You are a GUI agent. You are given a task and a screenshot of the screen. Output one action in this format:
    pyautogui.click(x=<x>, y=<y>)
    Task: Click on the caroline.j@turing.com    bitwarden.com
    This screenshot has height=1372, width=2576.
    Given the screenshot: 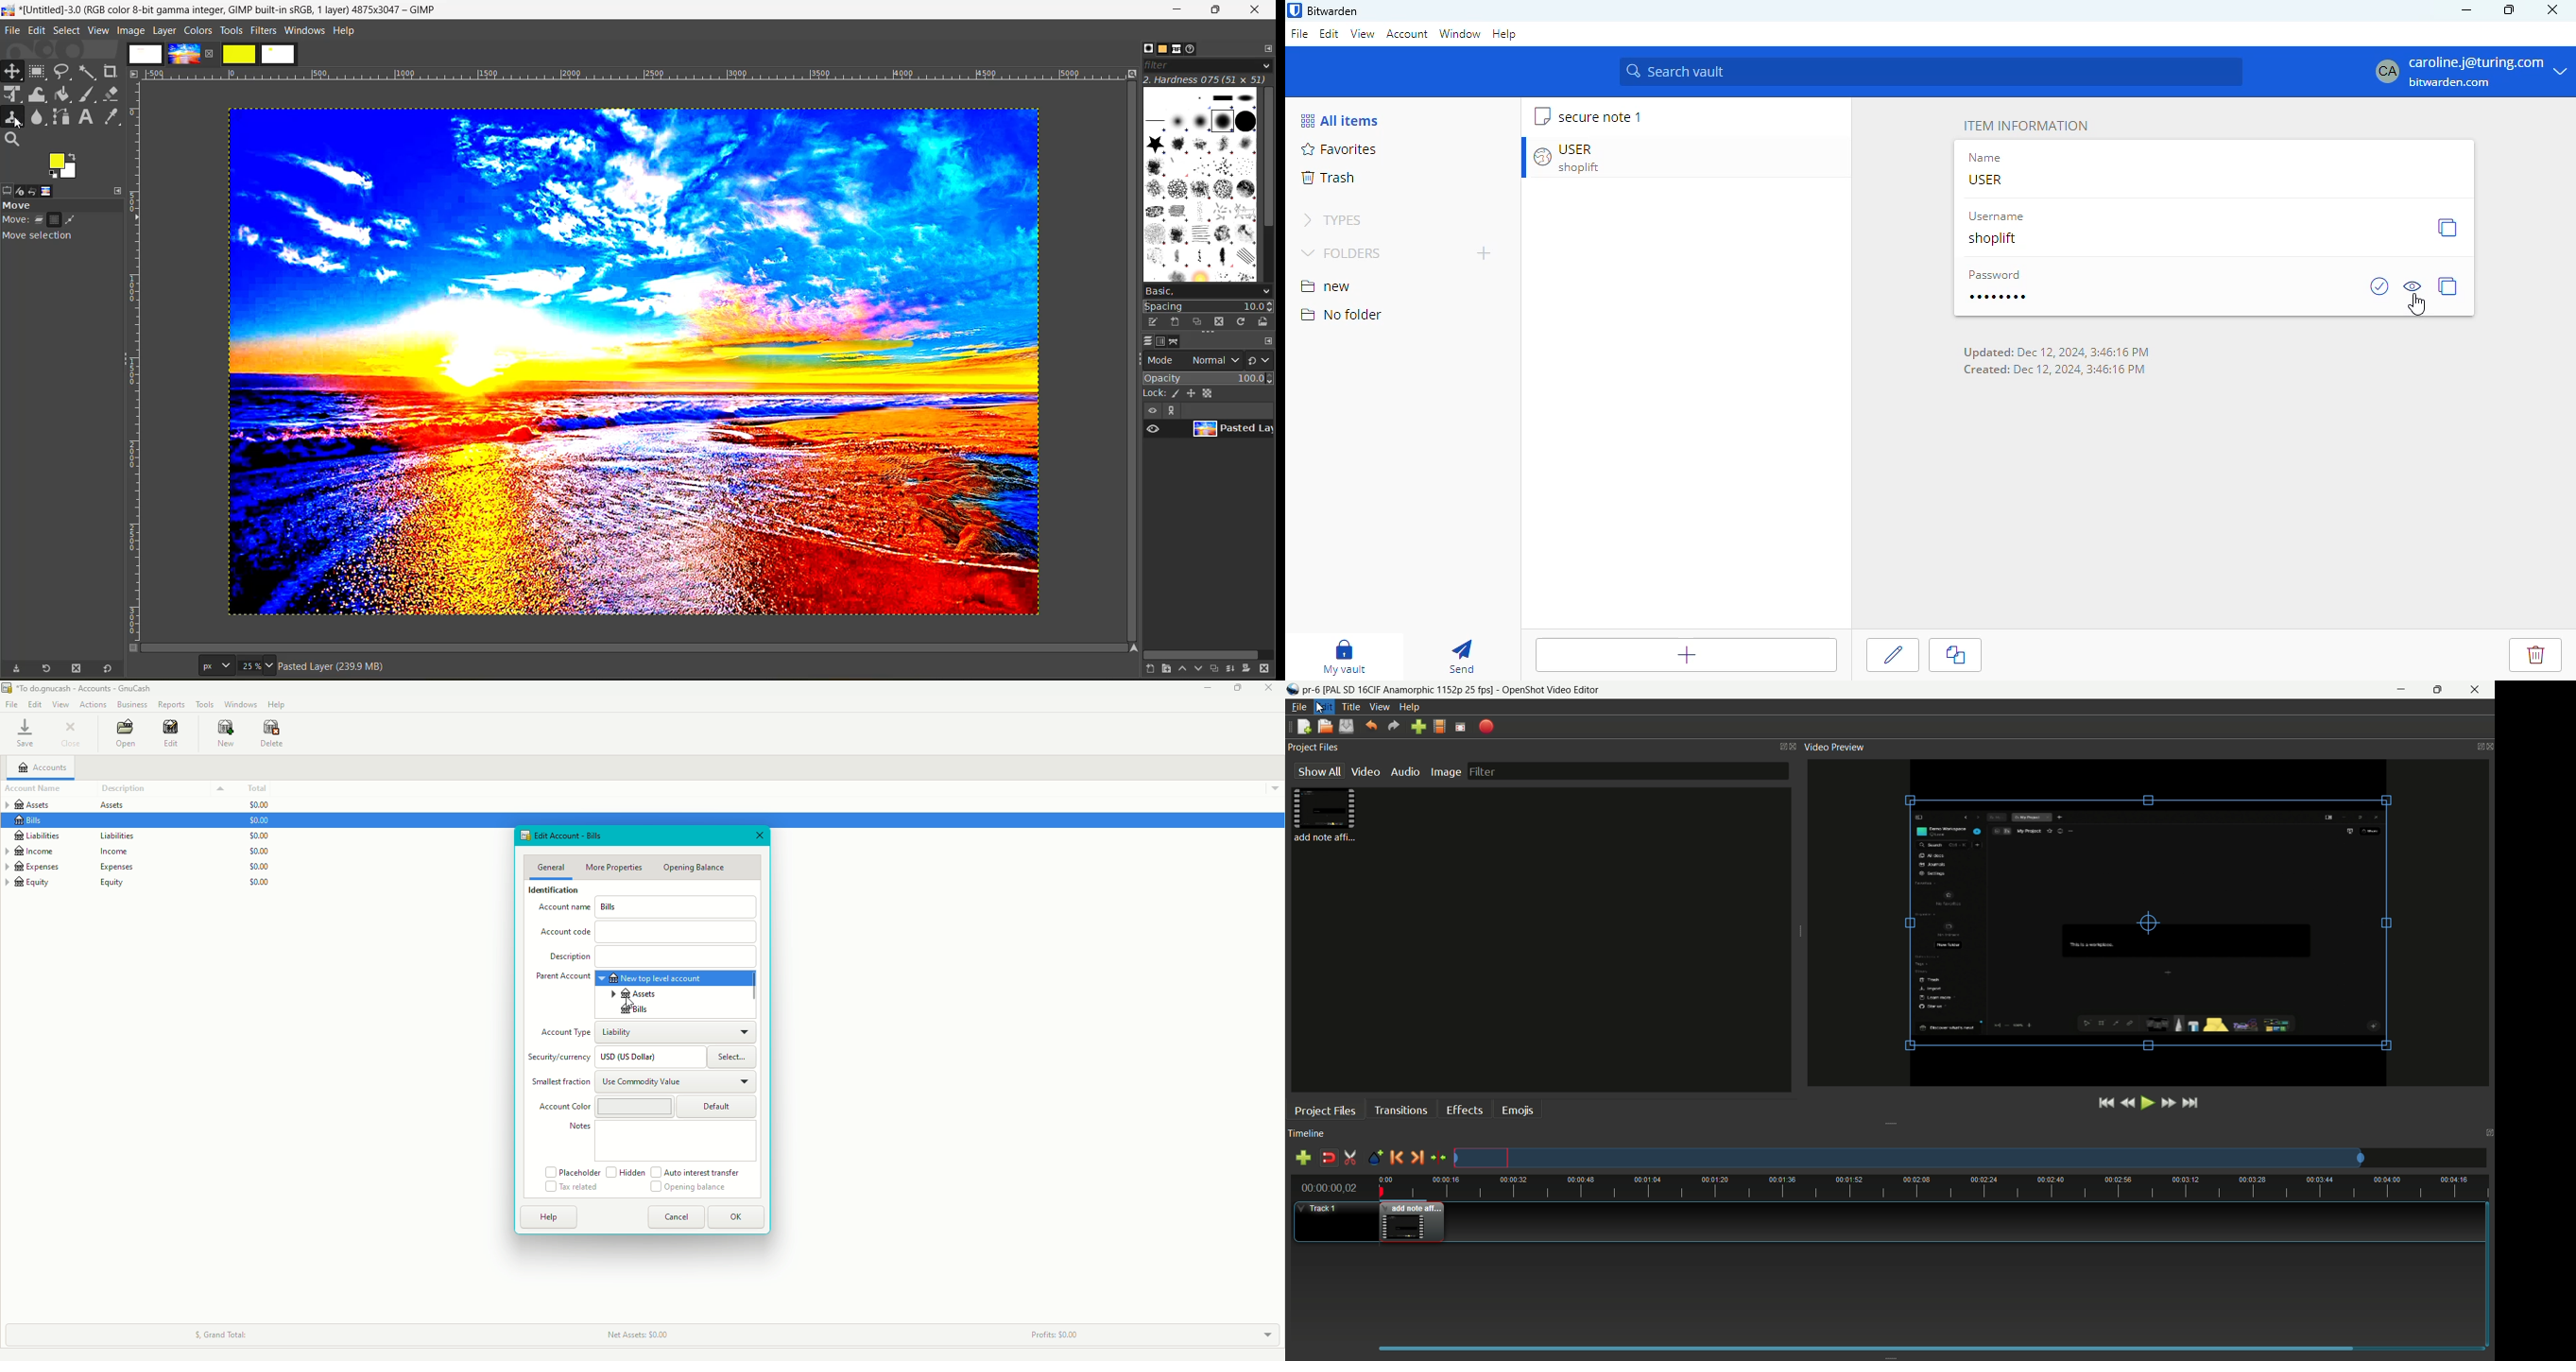 What is the action you would take?
    pyautogui.click(x=2472, y=70)
    